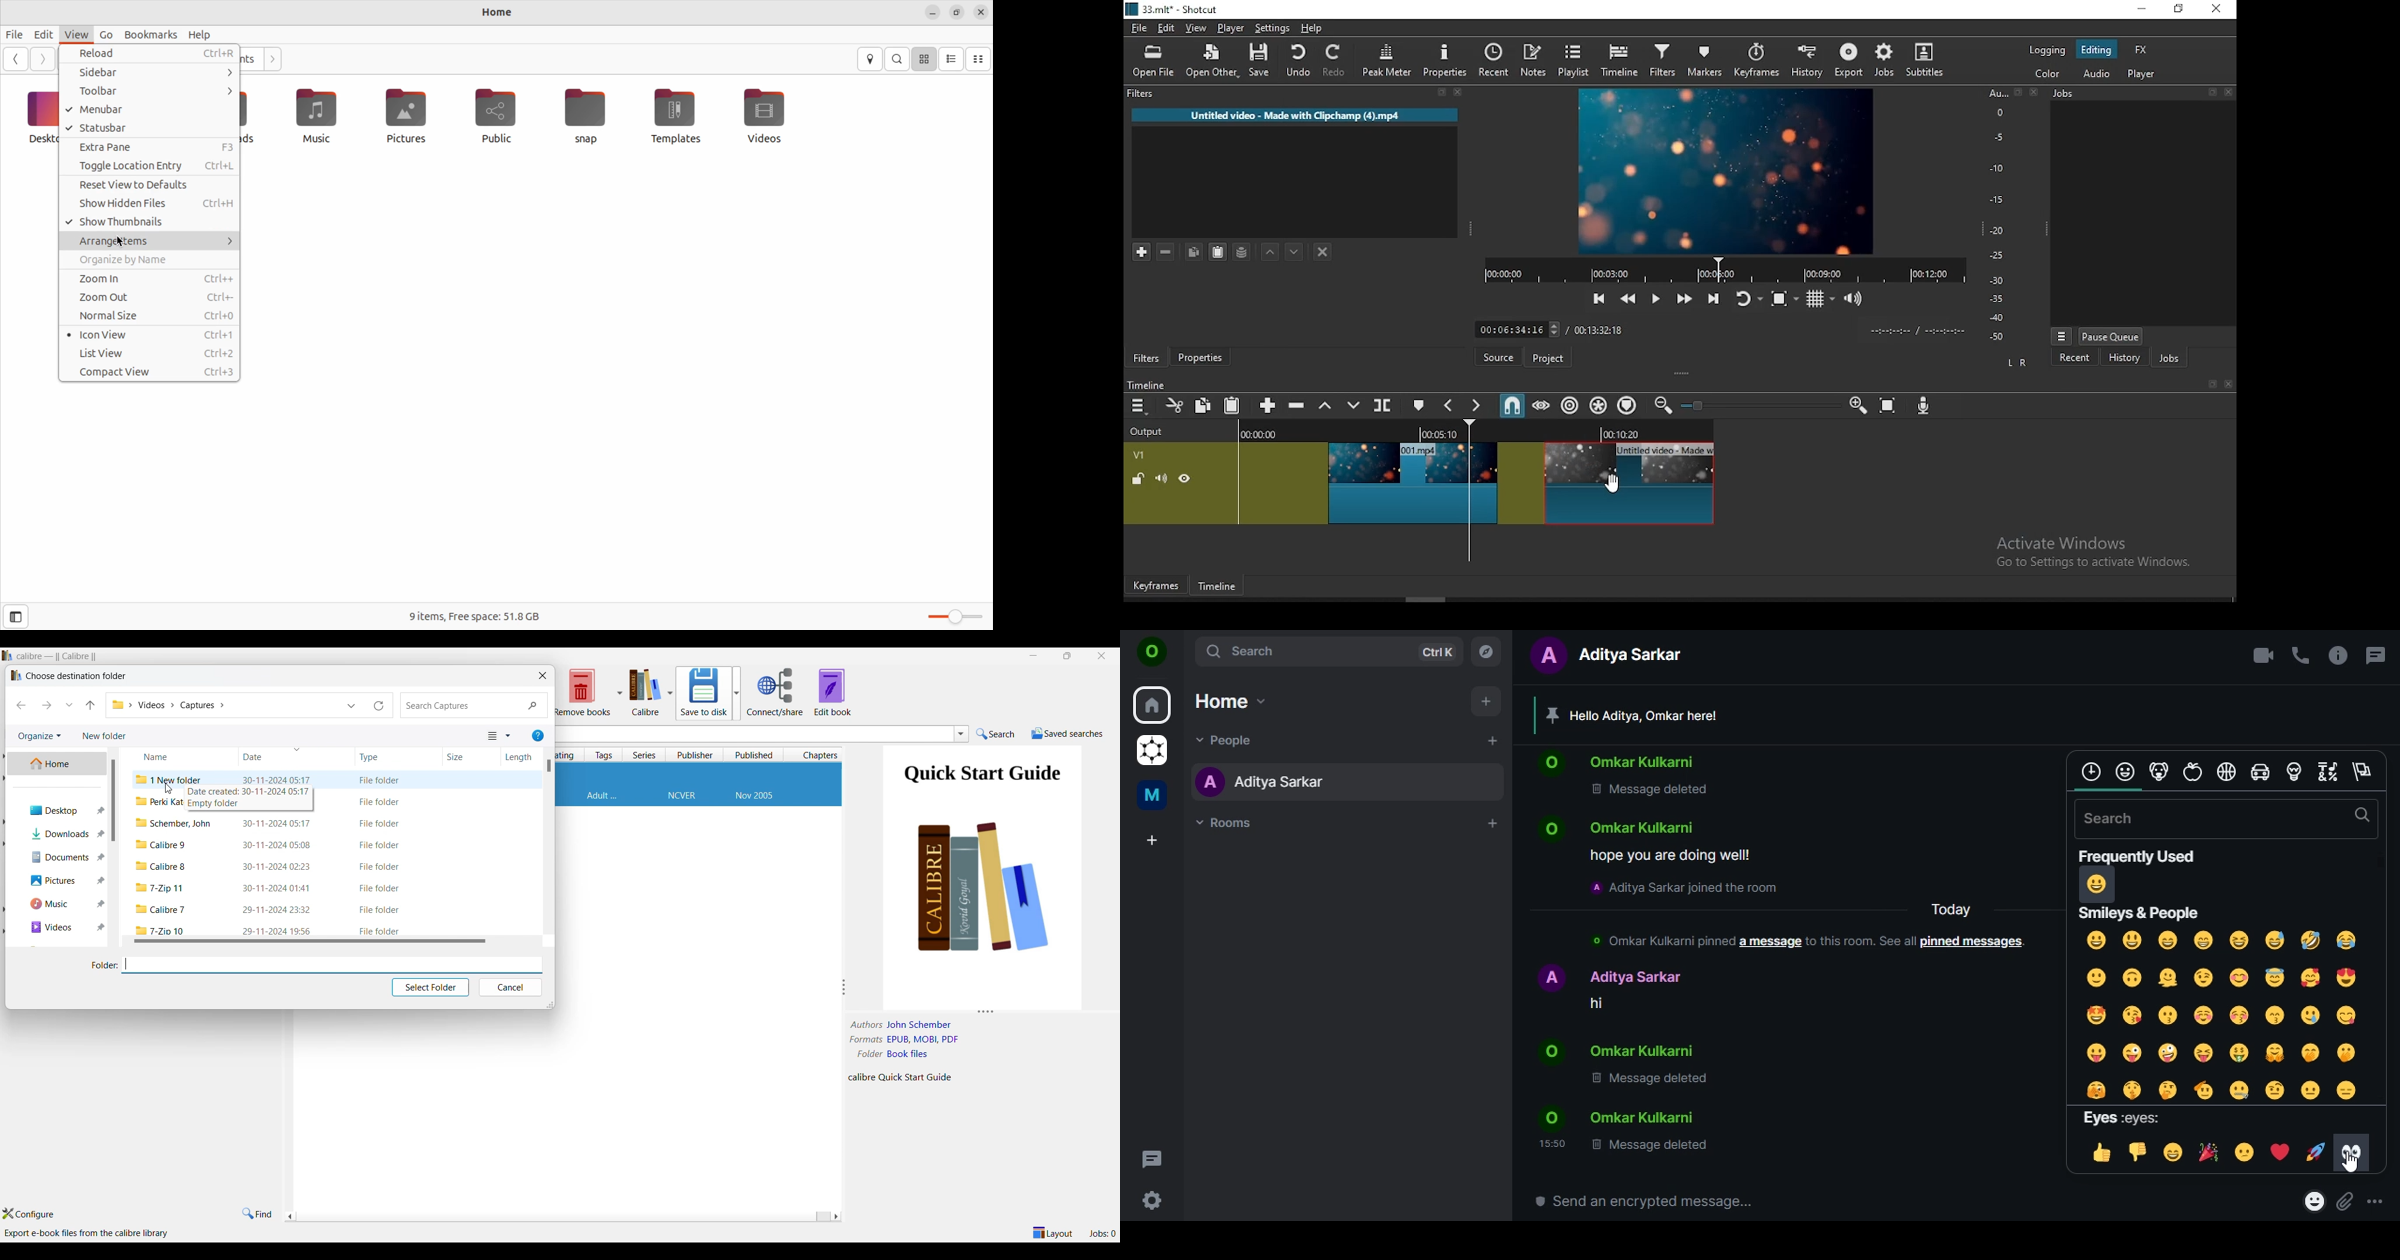  Describe the element at coordinates (933, 13) in the screenshot. I see `minimize` at that location.